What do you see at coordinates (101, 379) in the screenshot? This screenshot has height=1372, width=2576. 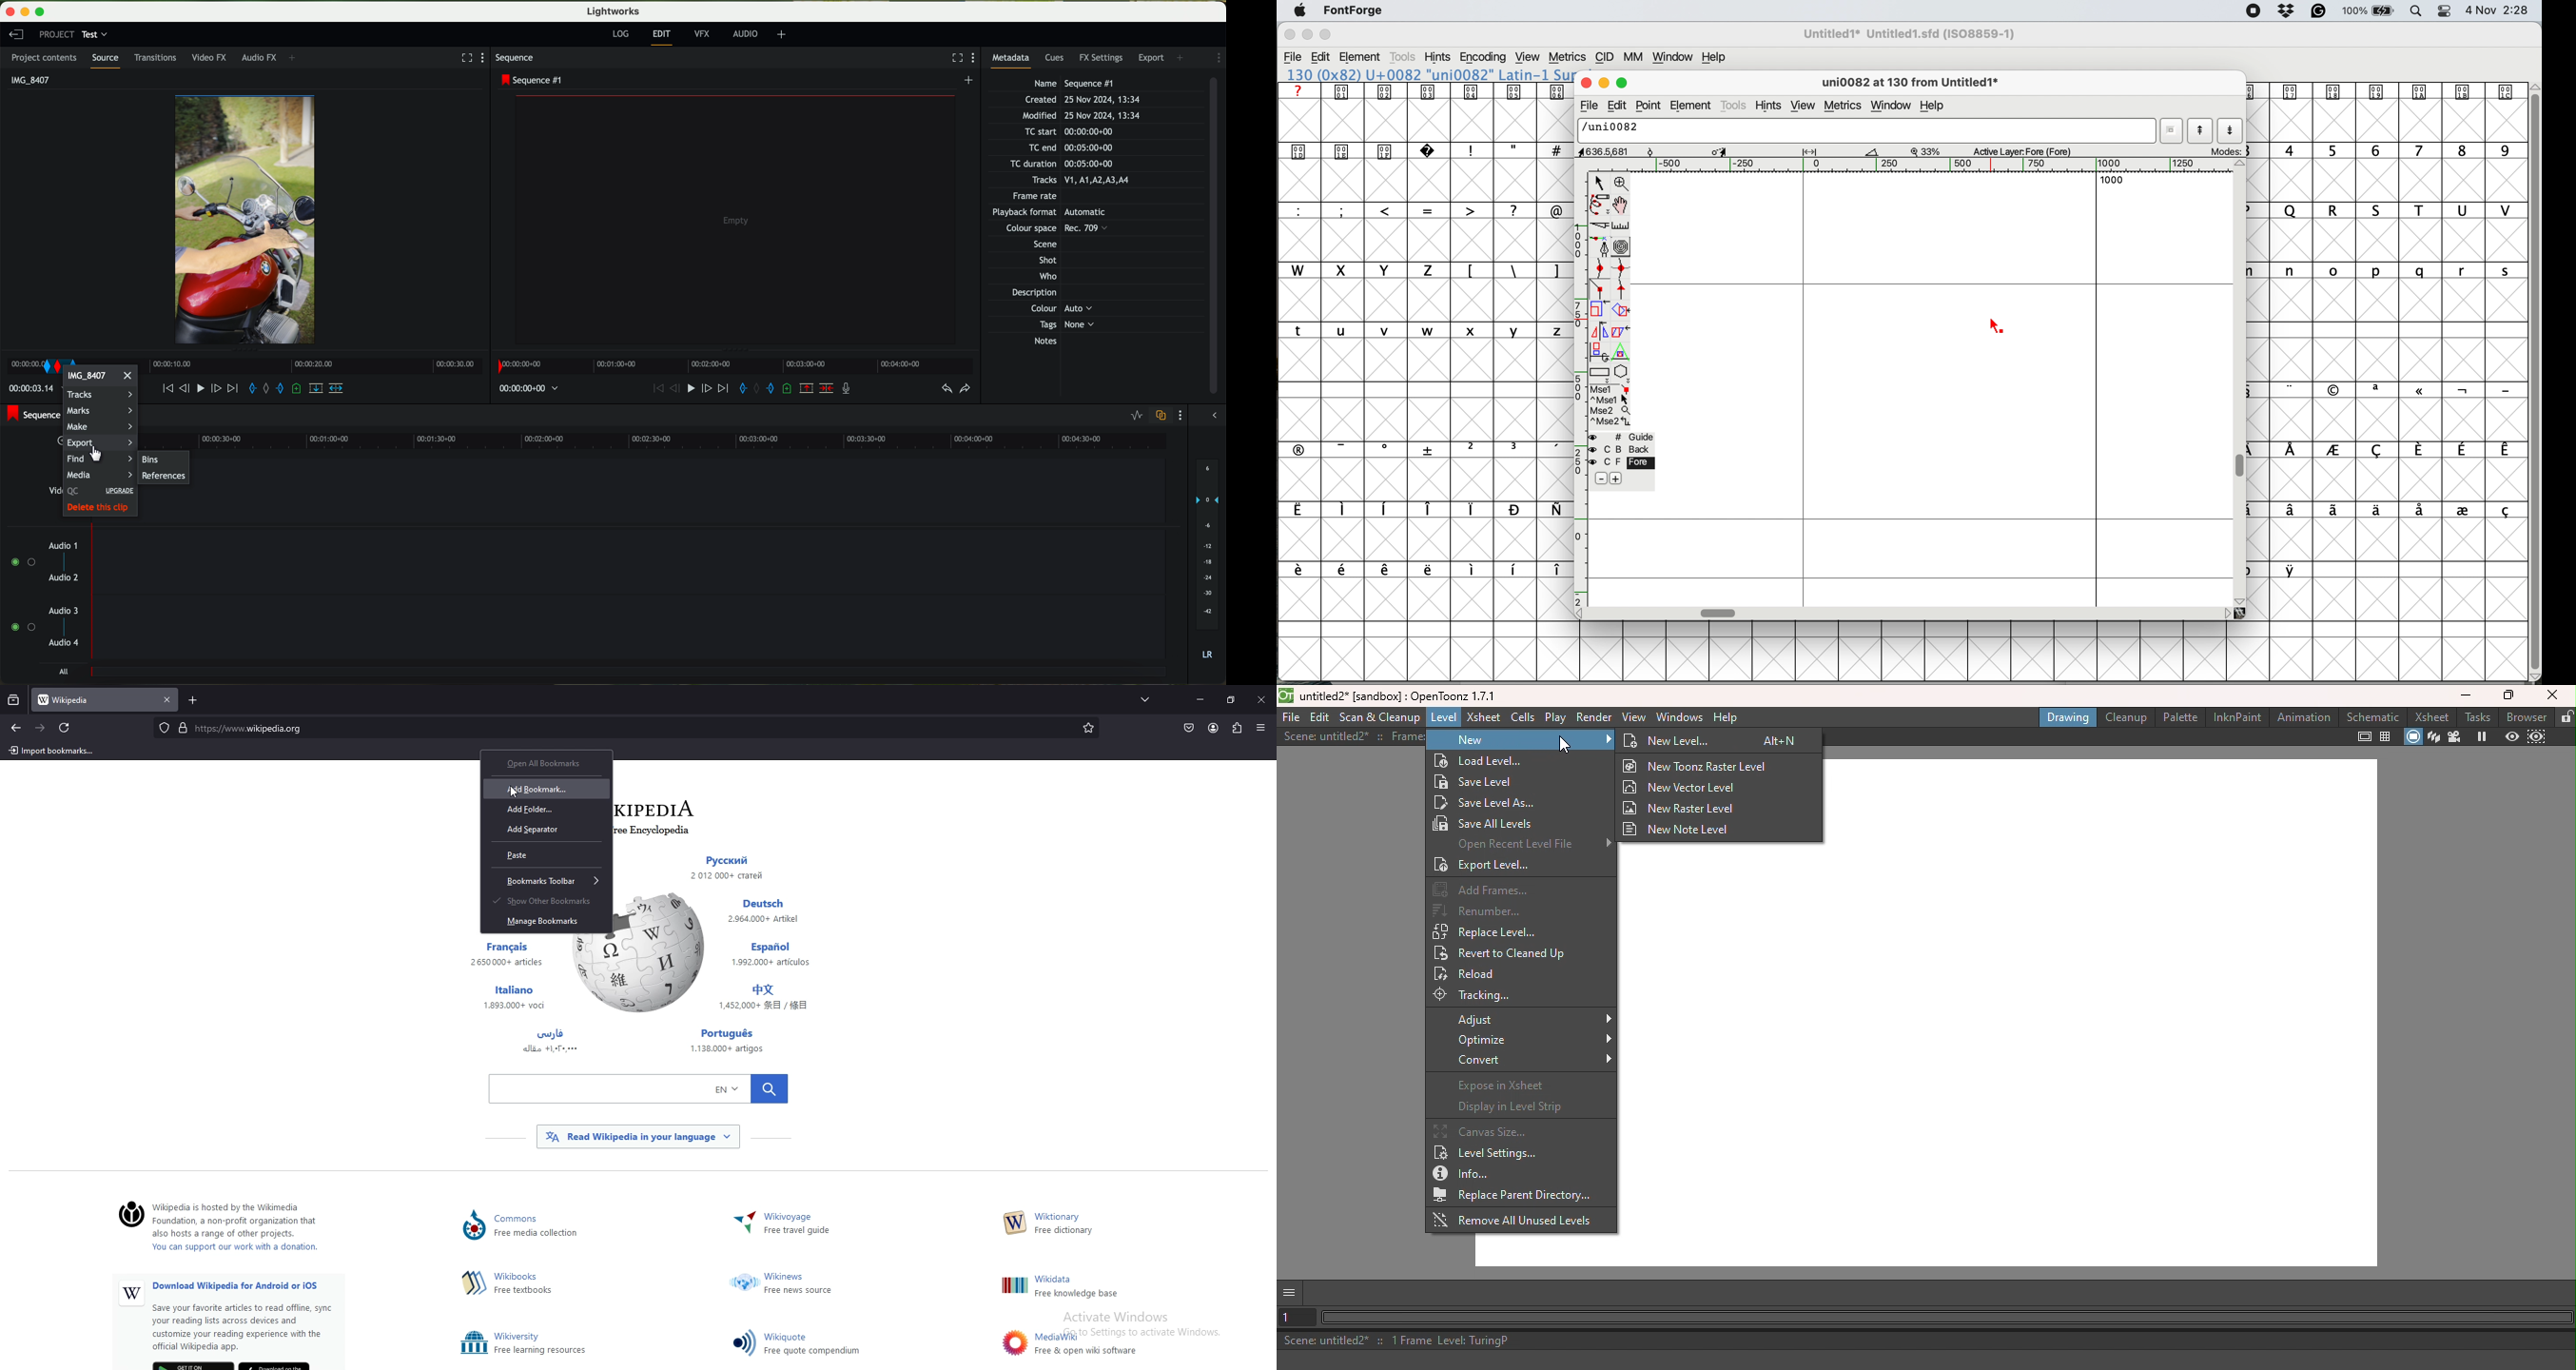 I see `IMG_8407` at bounding box center [101, 379].